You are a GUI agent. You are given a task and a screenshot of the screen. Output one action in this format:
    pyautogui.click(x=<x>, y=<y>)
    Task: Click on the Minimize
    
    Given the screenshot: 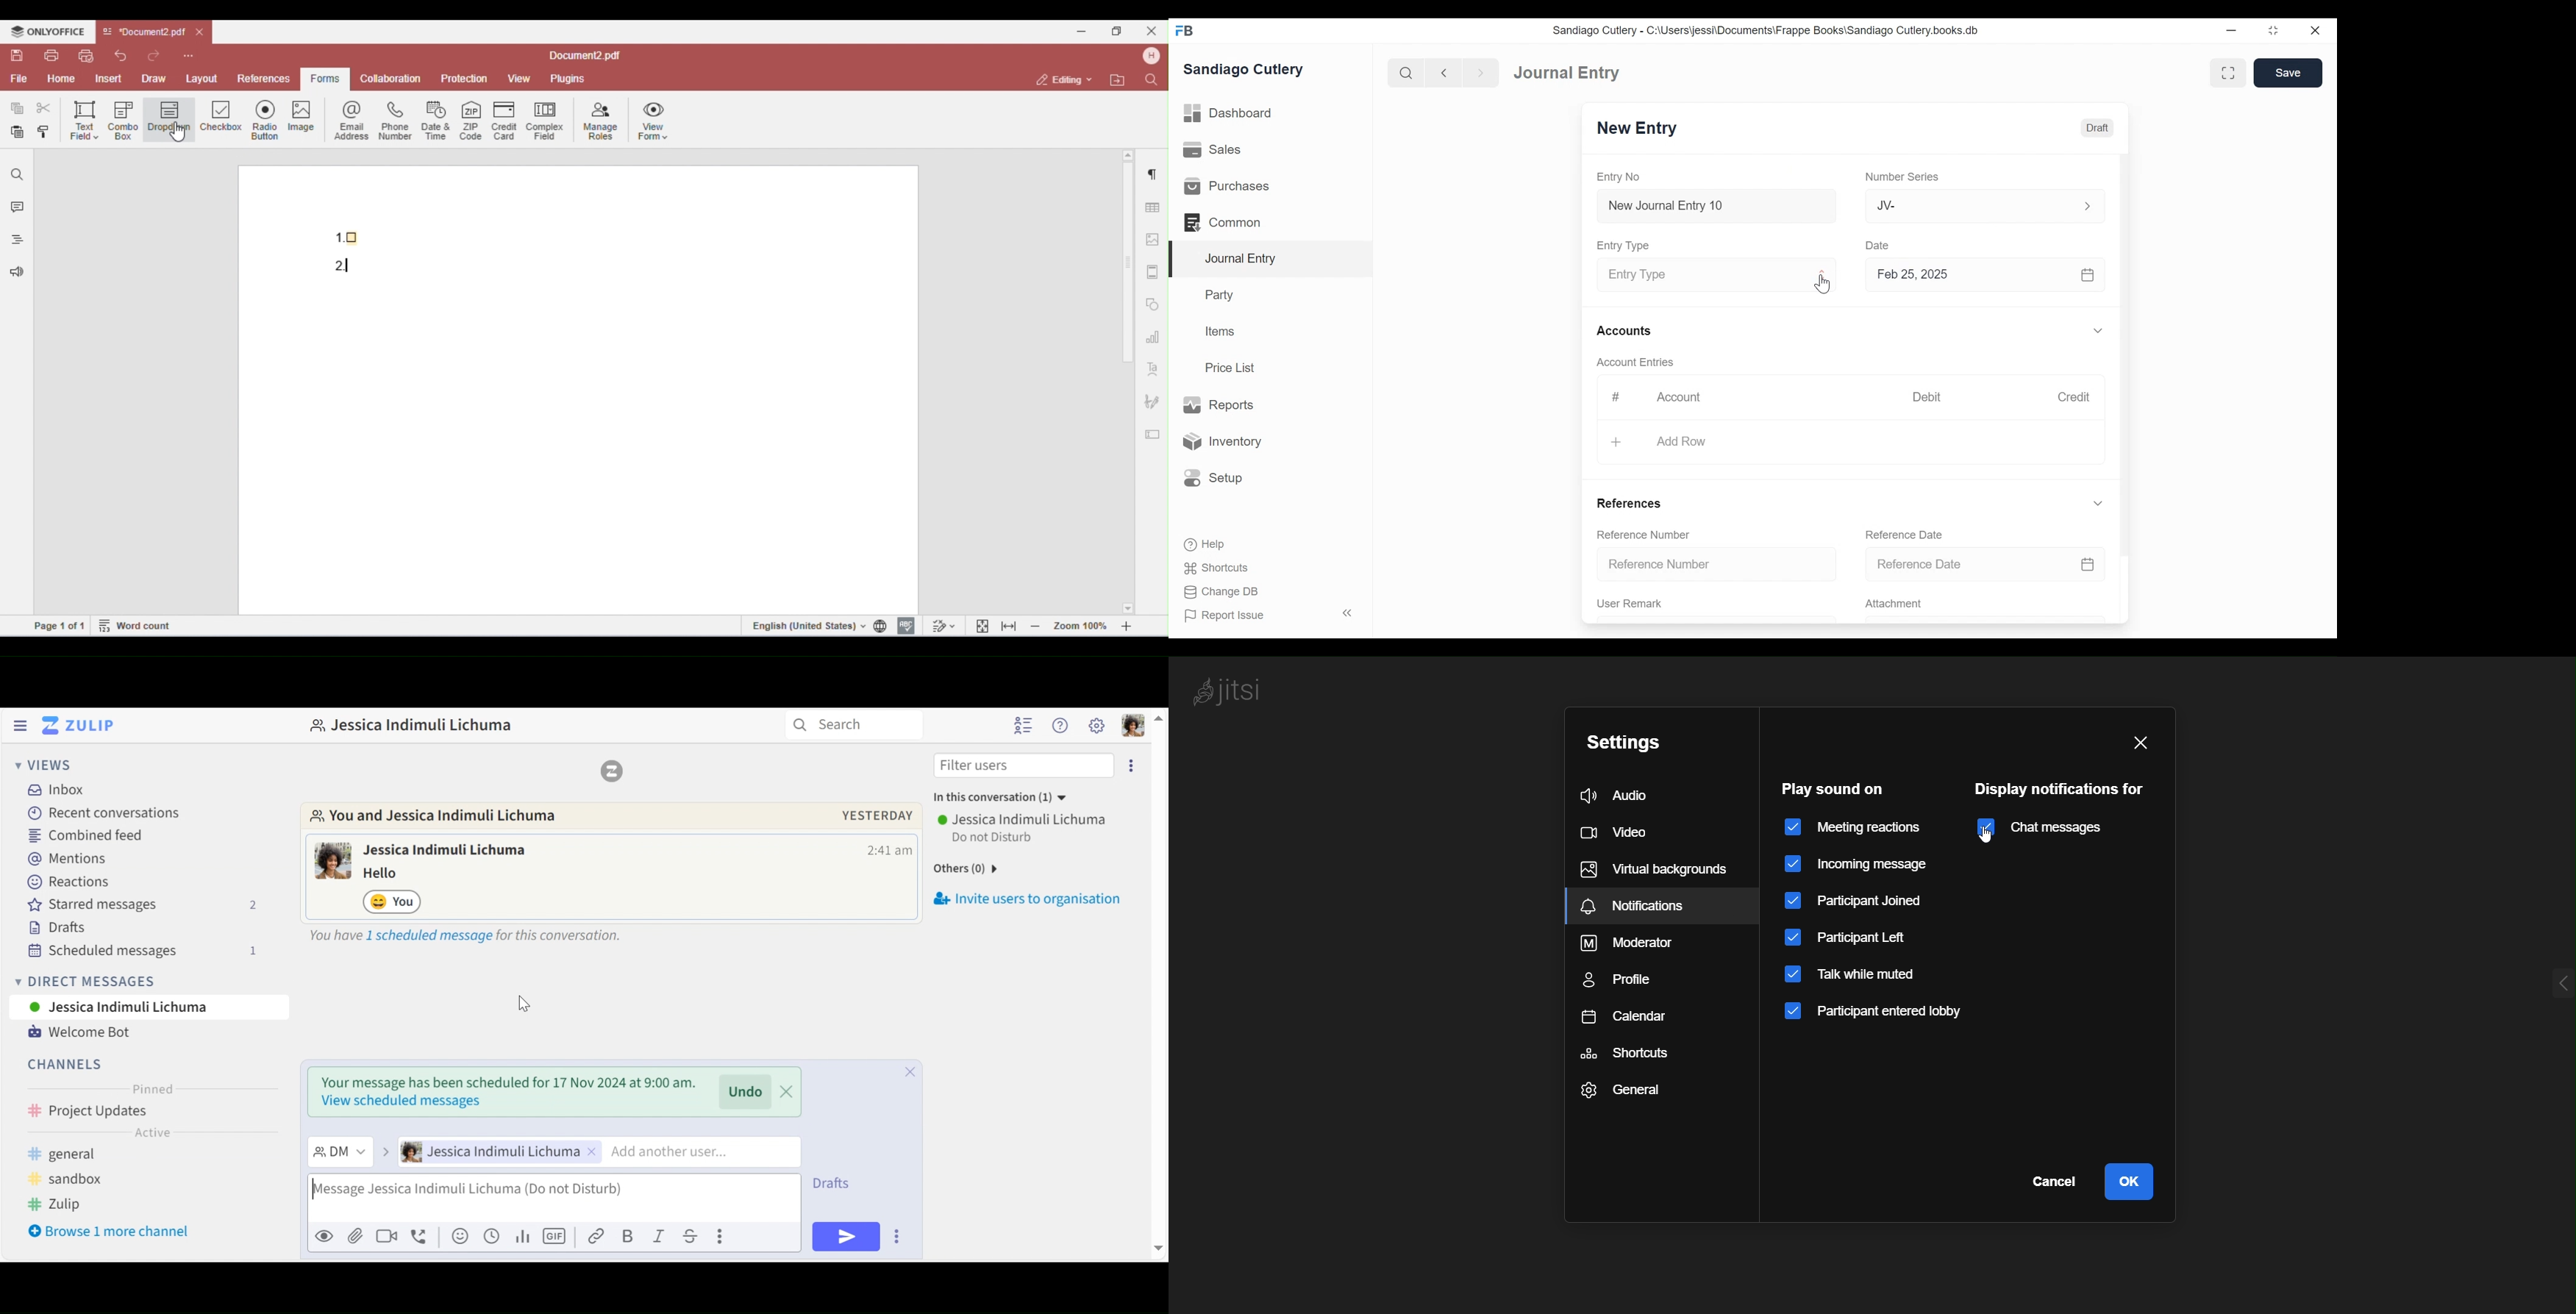 What is the action you would take?
    pyautogui.click(x=2233, y=31)
    